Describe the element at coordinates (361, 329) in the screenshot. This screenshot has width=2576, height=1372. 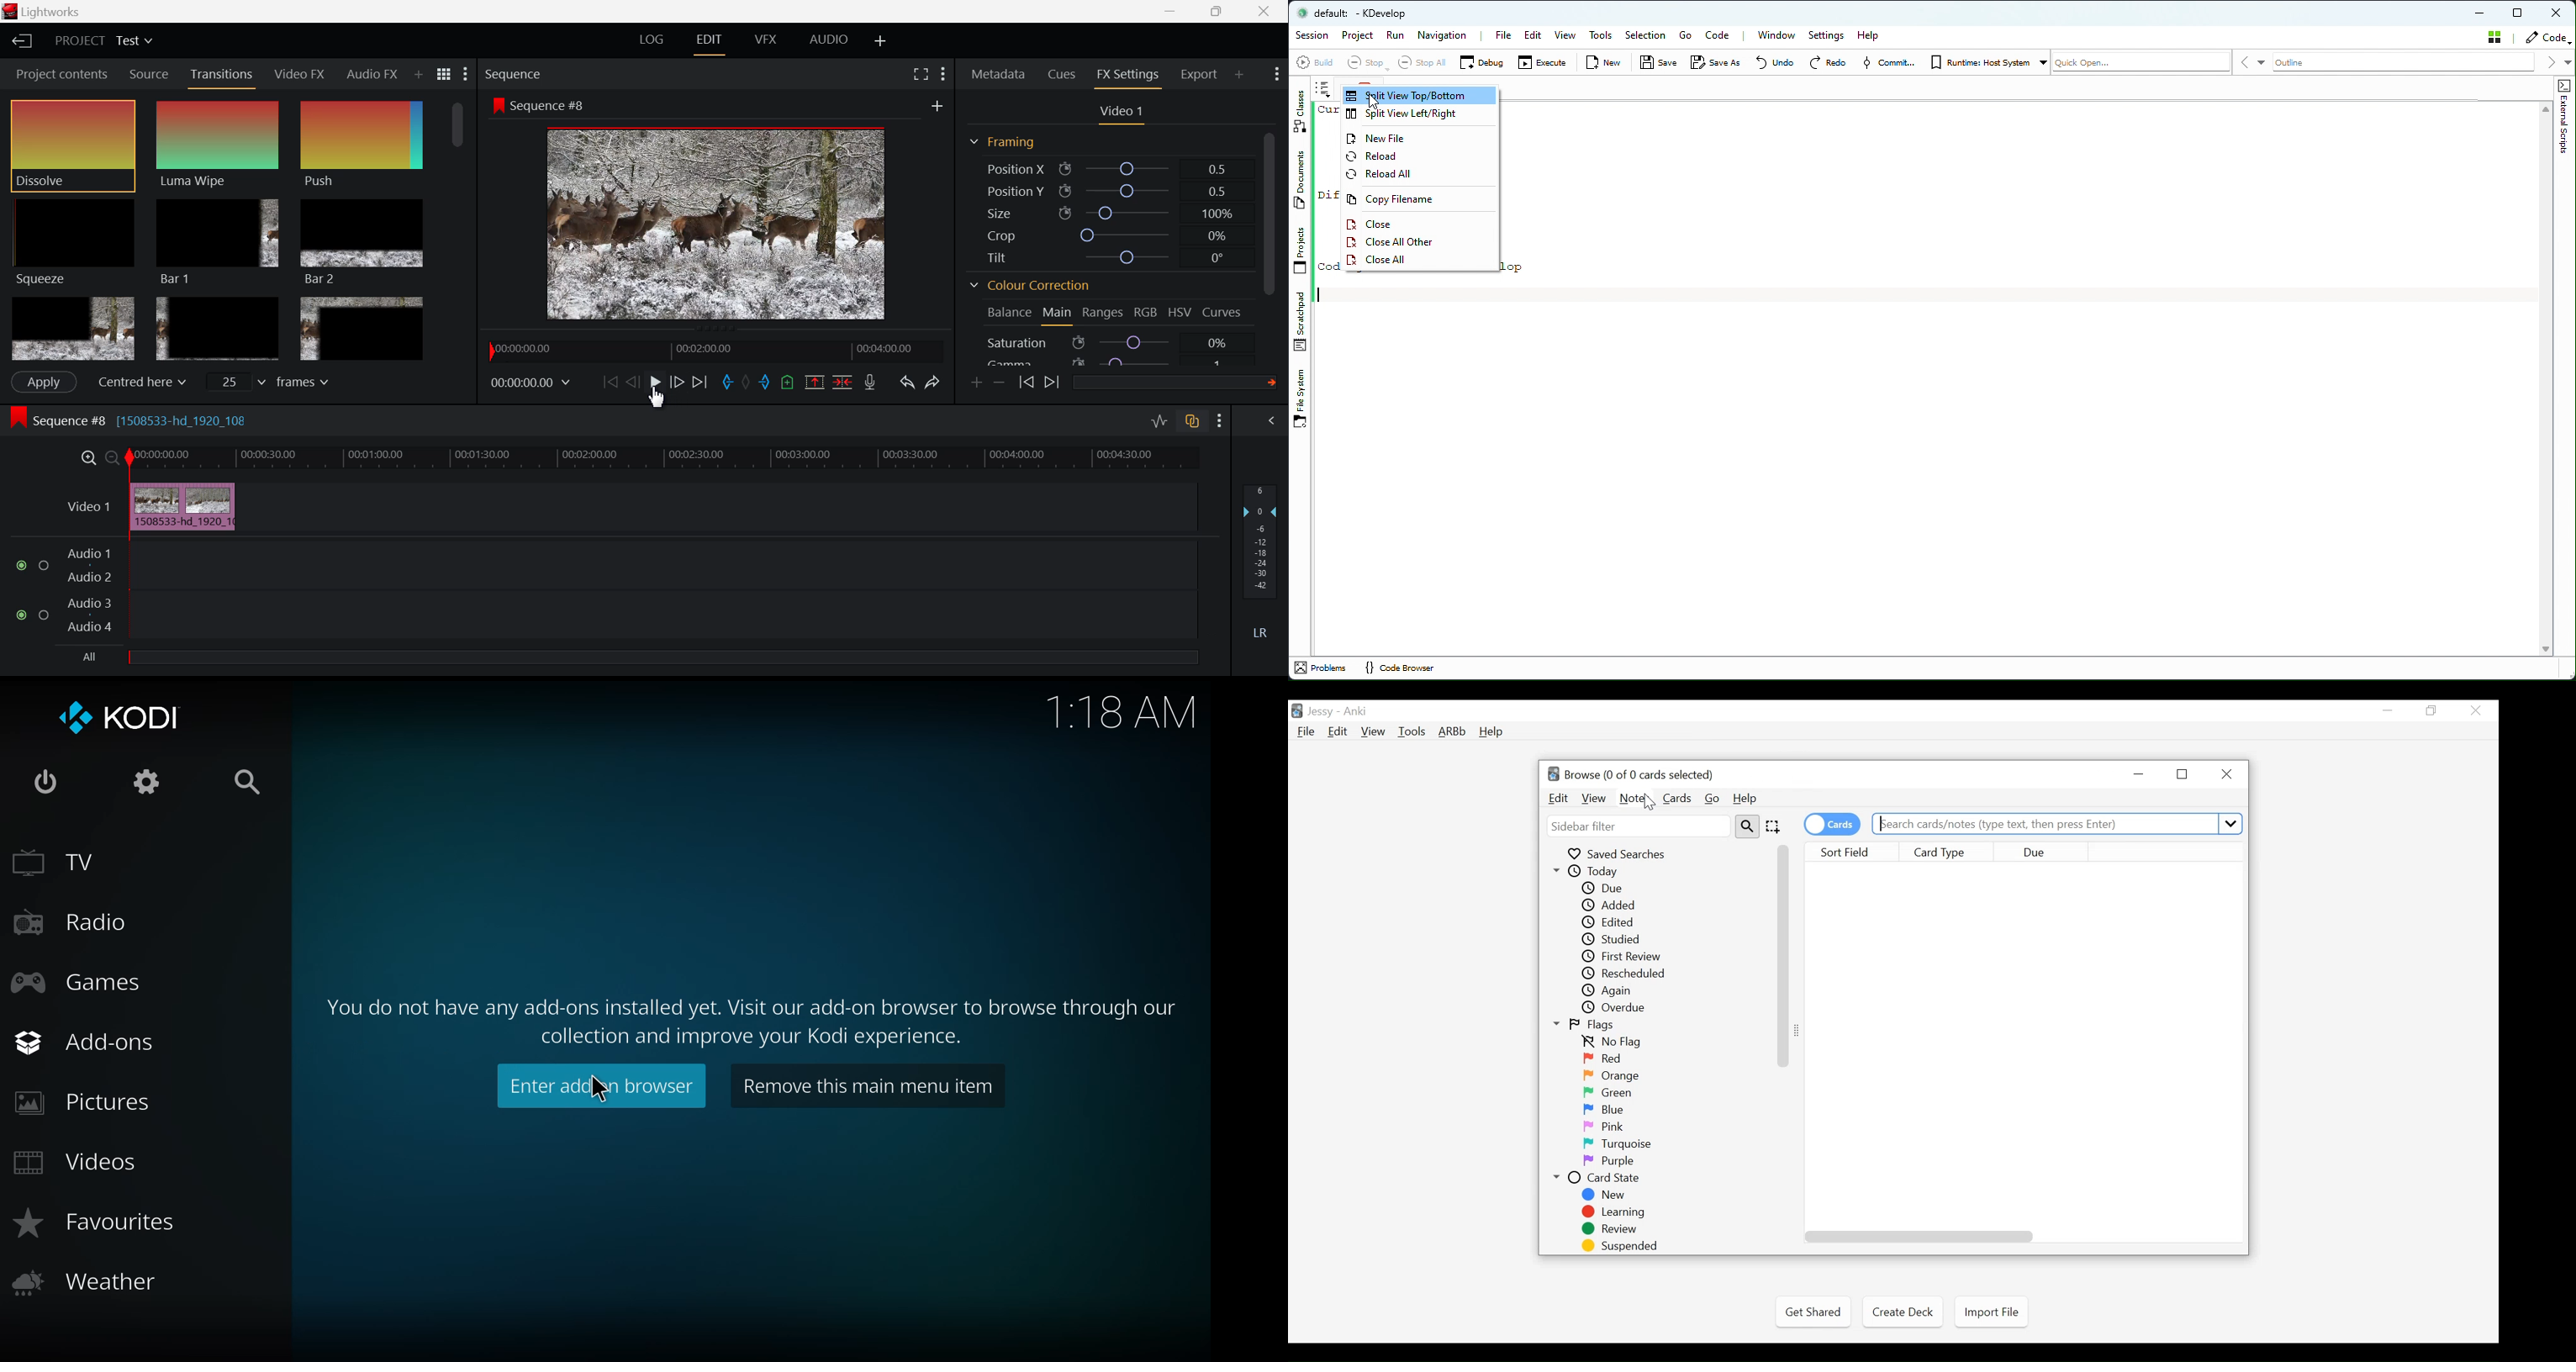
I see `Box 6` at that location.